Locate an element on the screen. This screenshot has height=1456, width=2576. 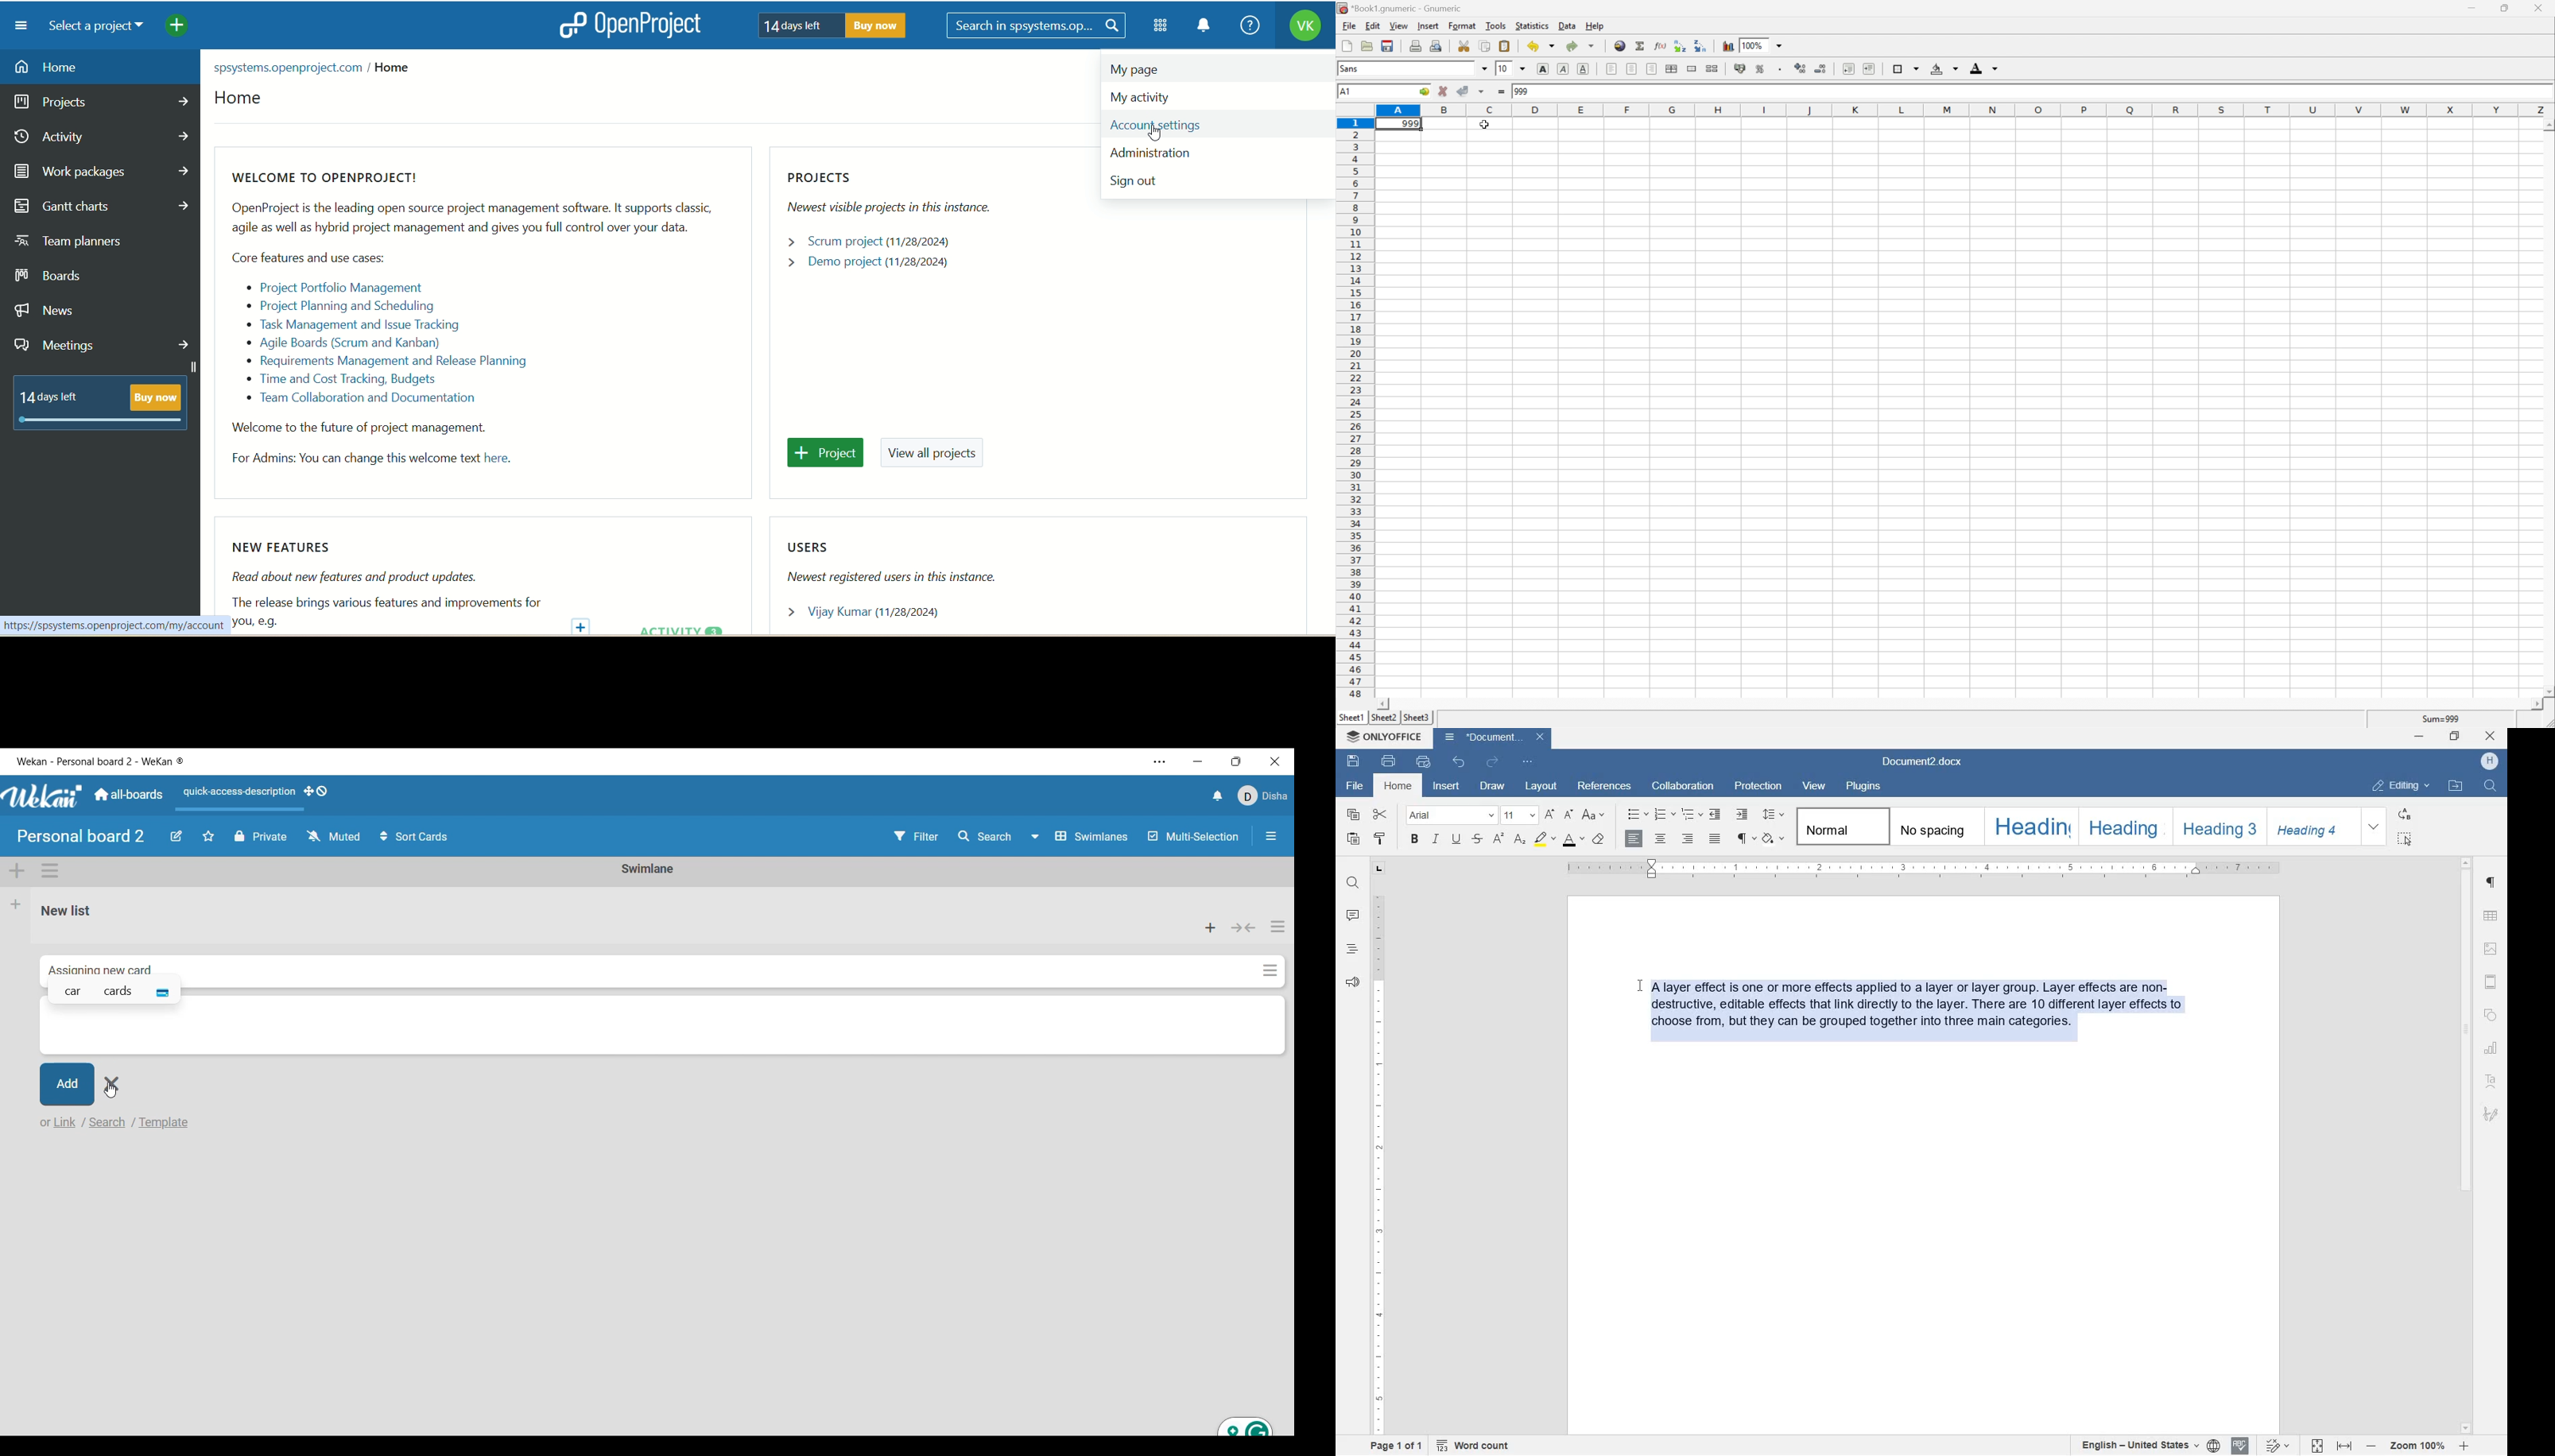
cut is located at coordinates (1380, 815).